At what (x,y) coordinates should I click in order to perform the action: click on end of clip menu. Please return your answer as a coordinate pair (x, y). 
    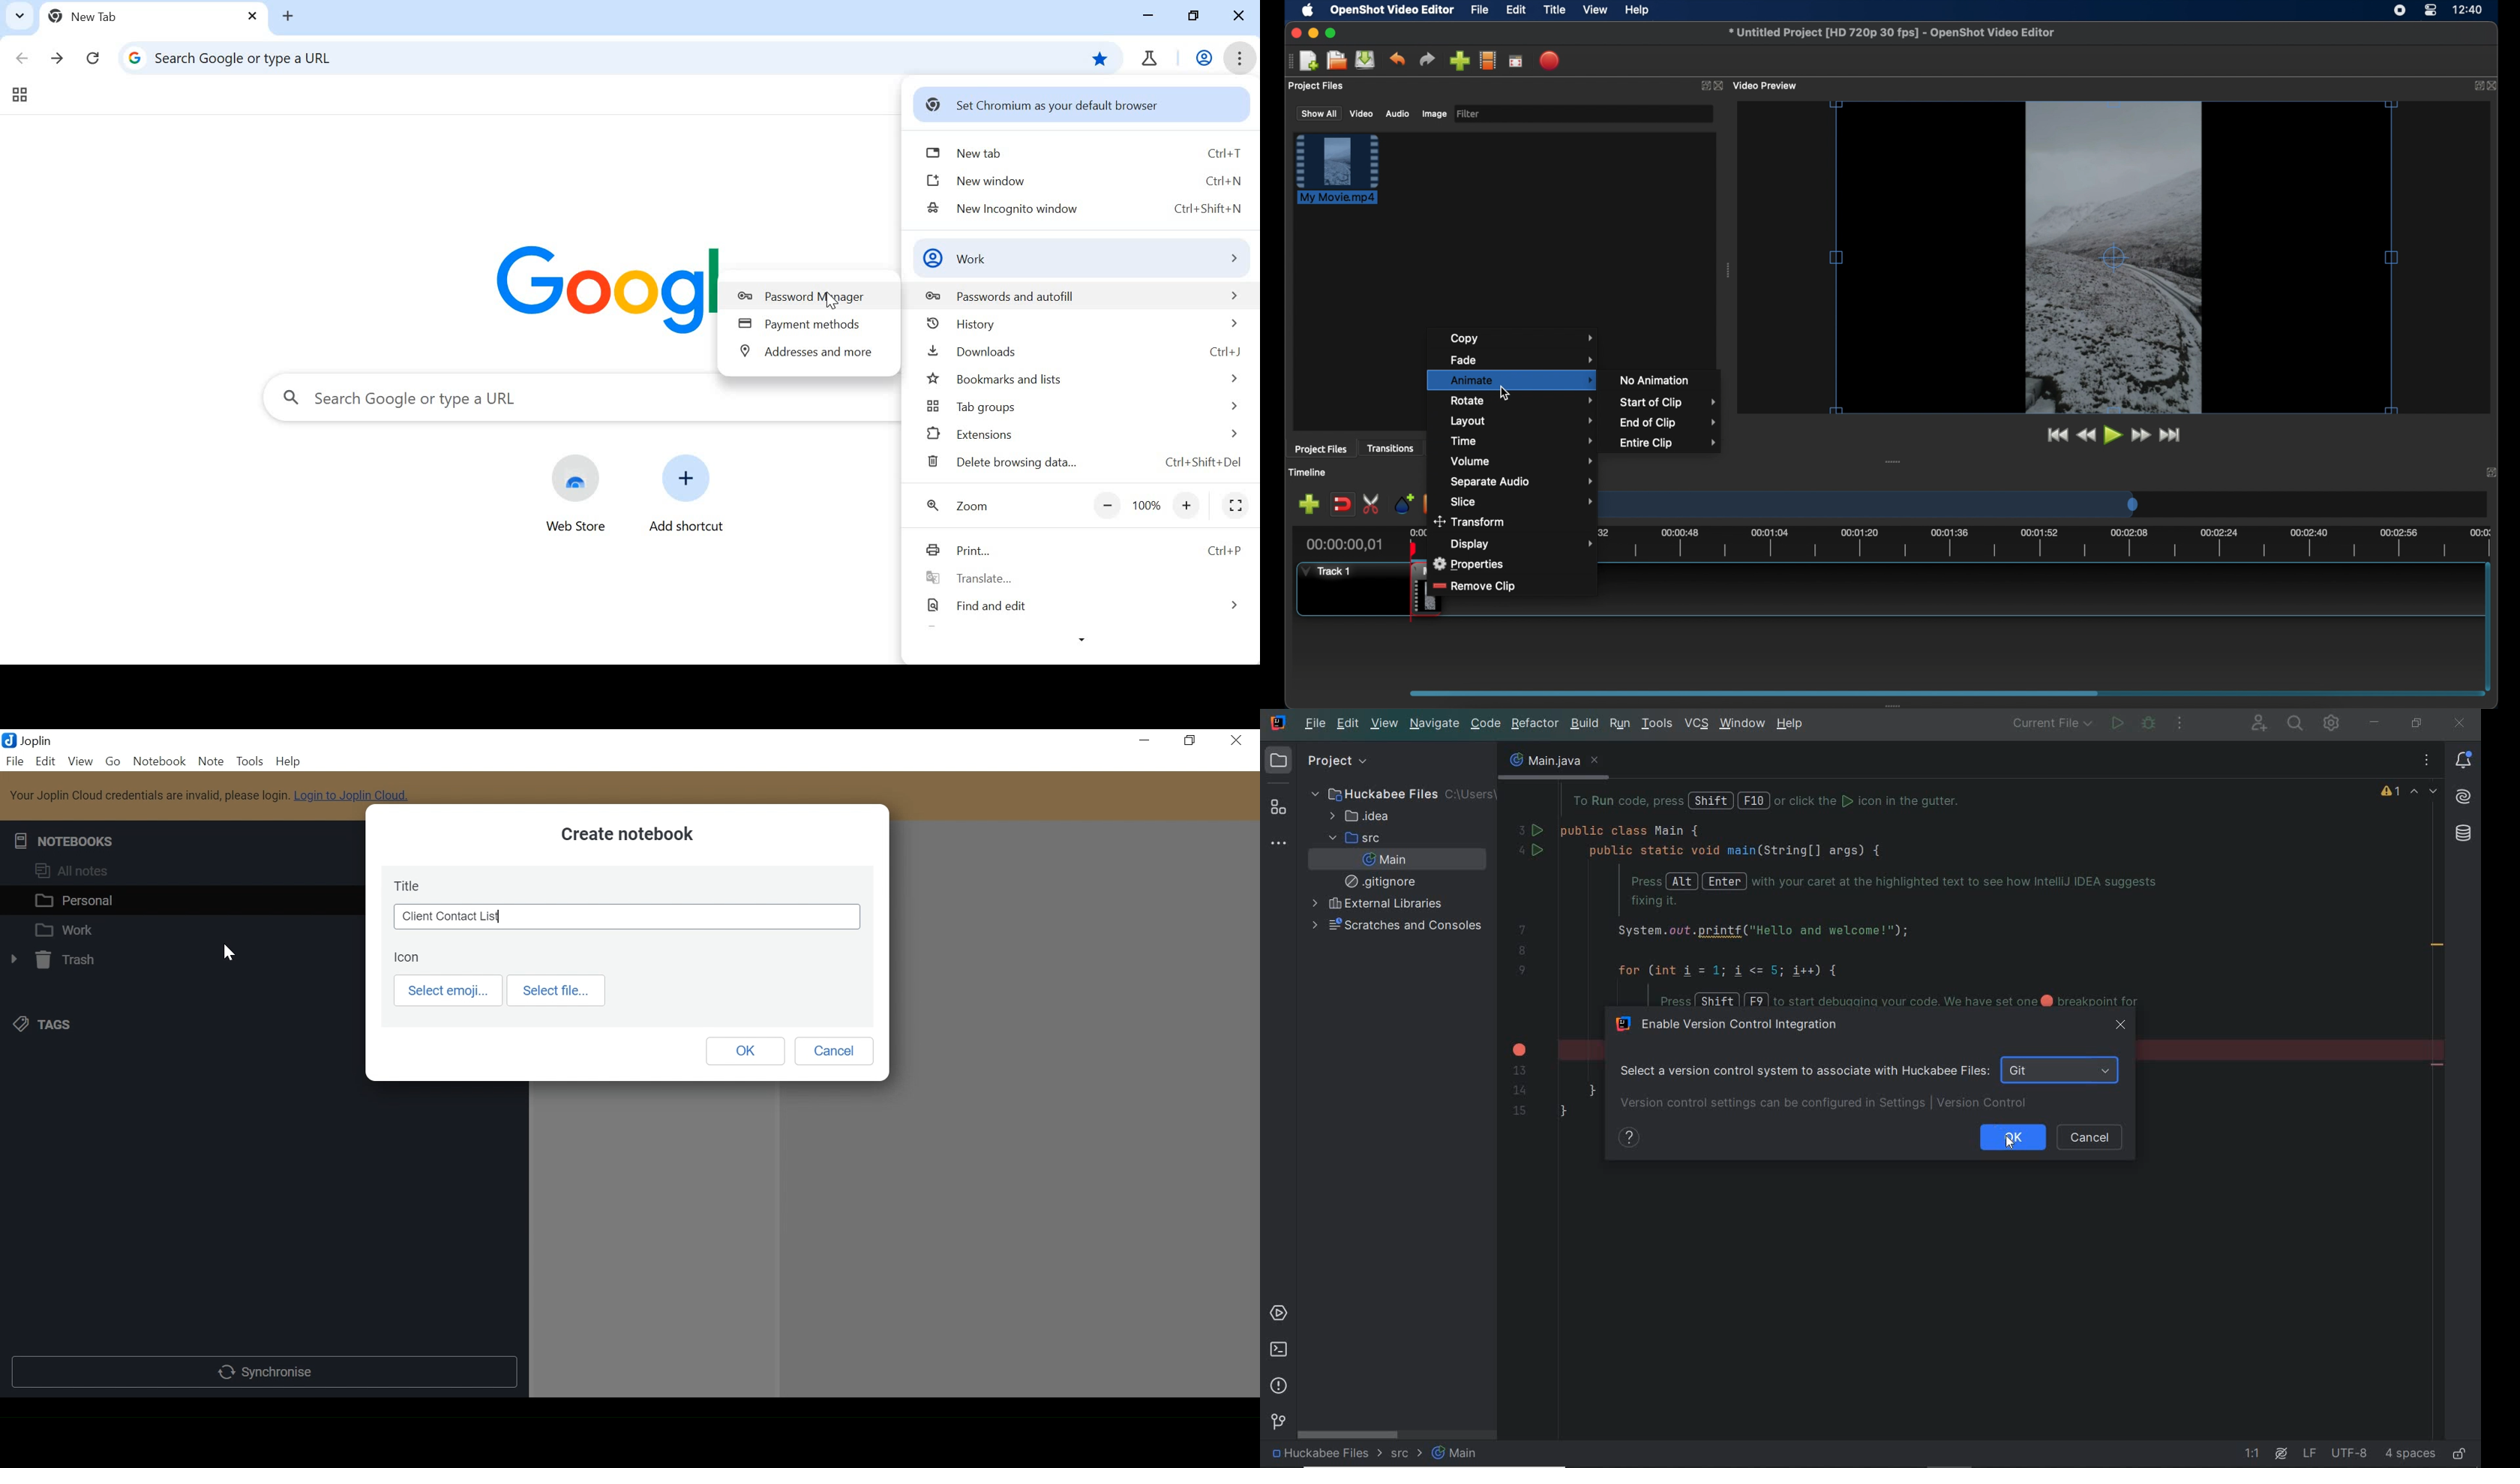
    Looking at the image, I should click on (1670, 422).